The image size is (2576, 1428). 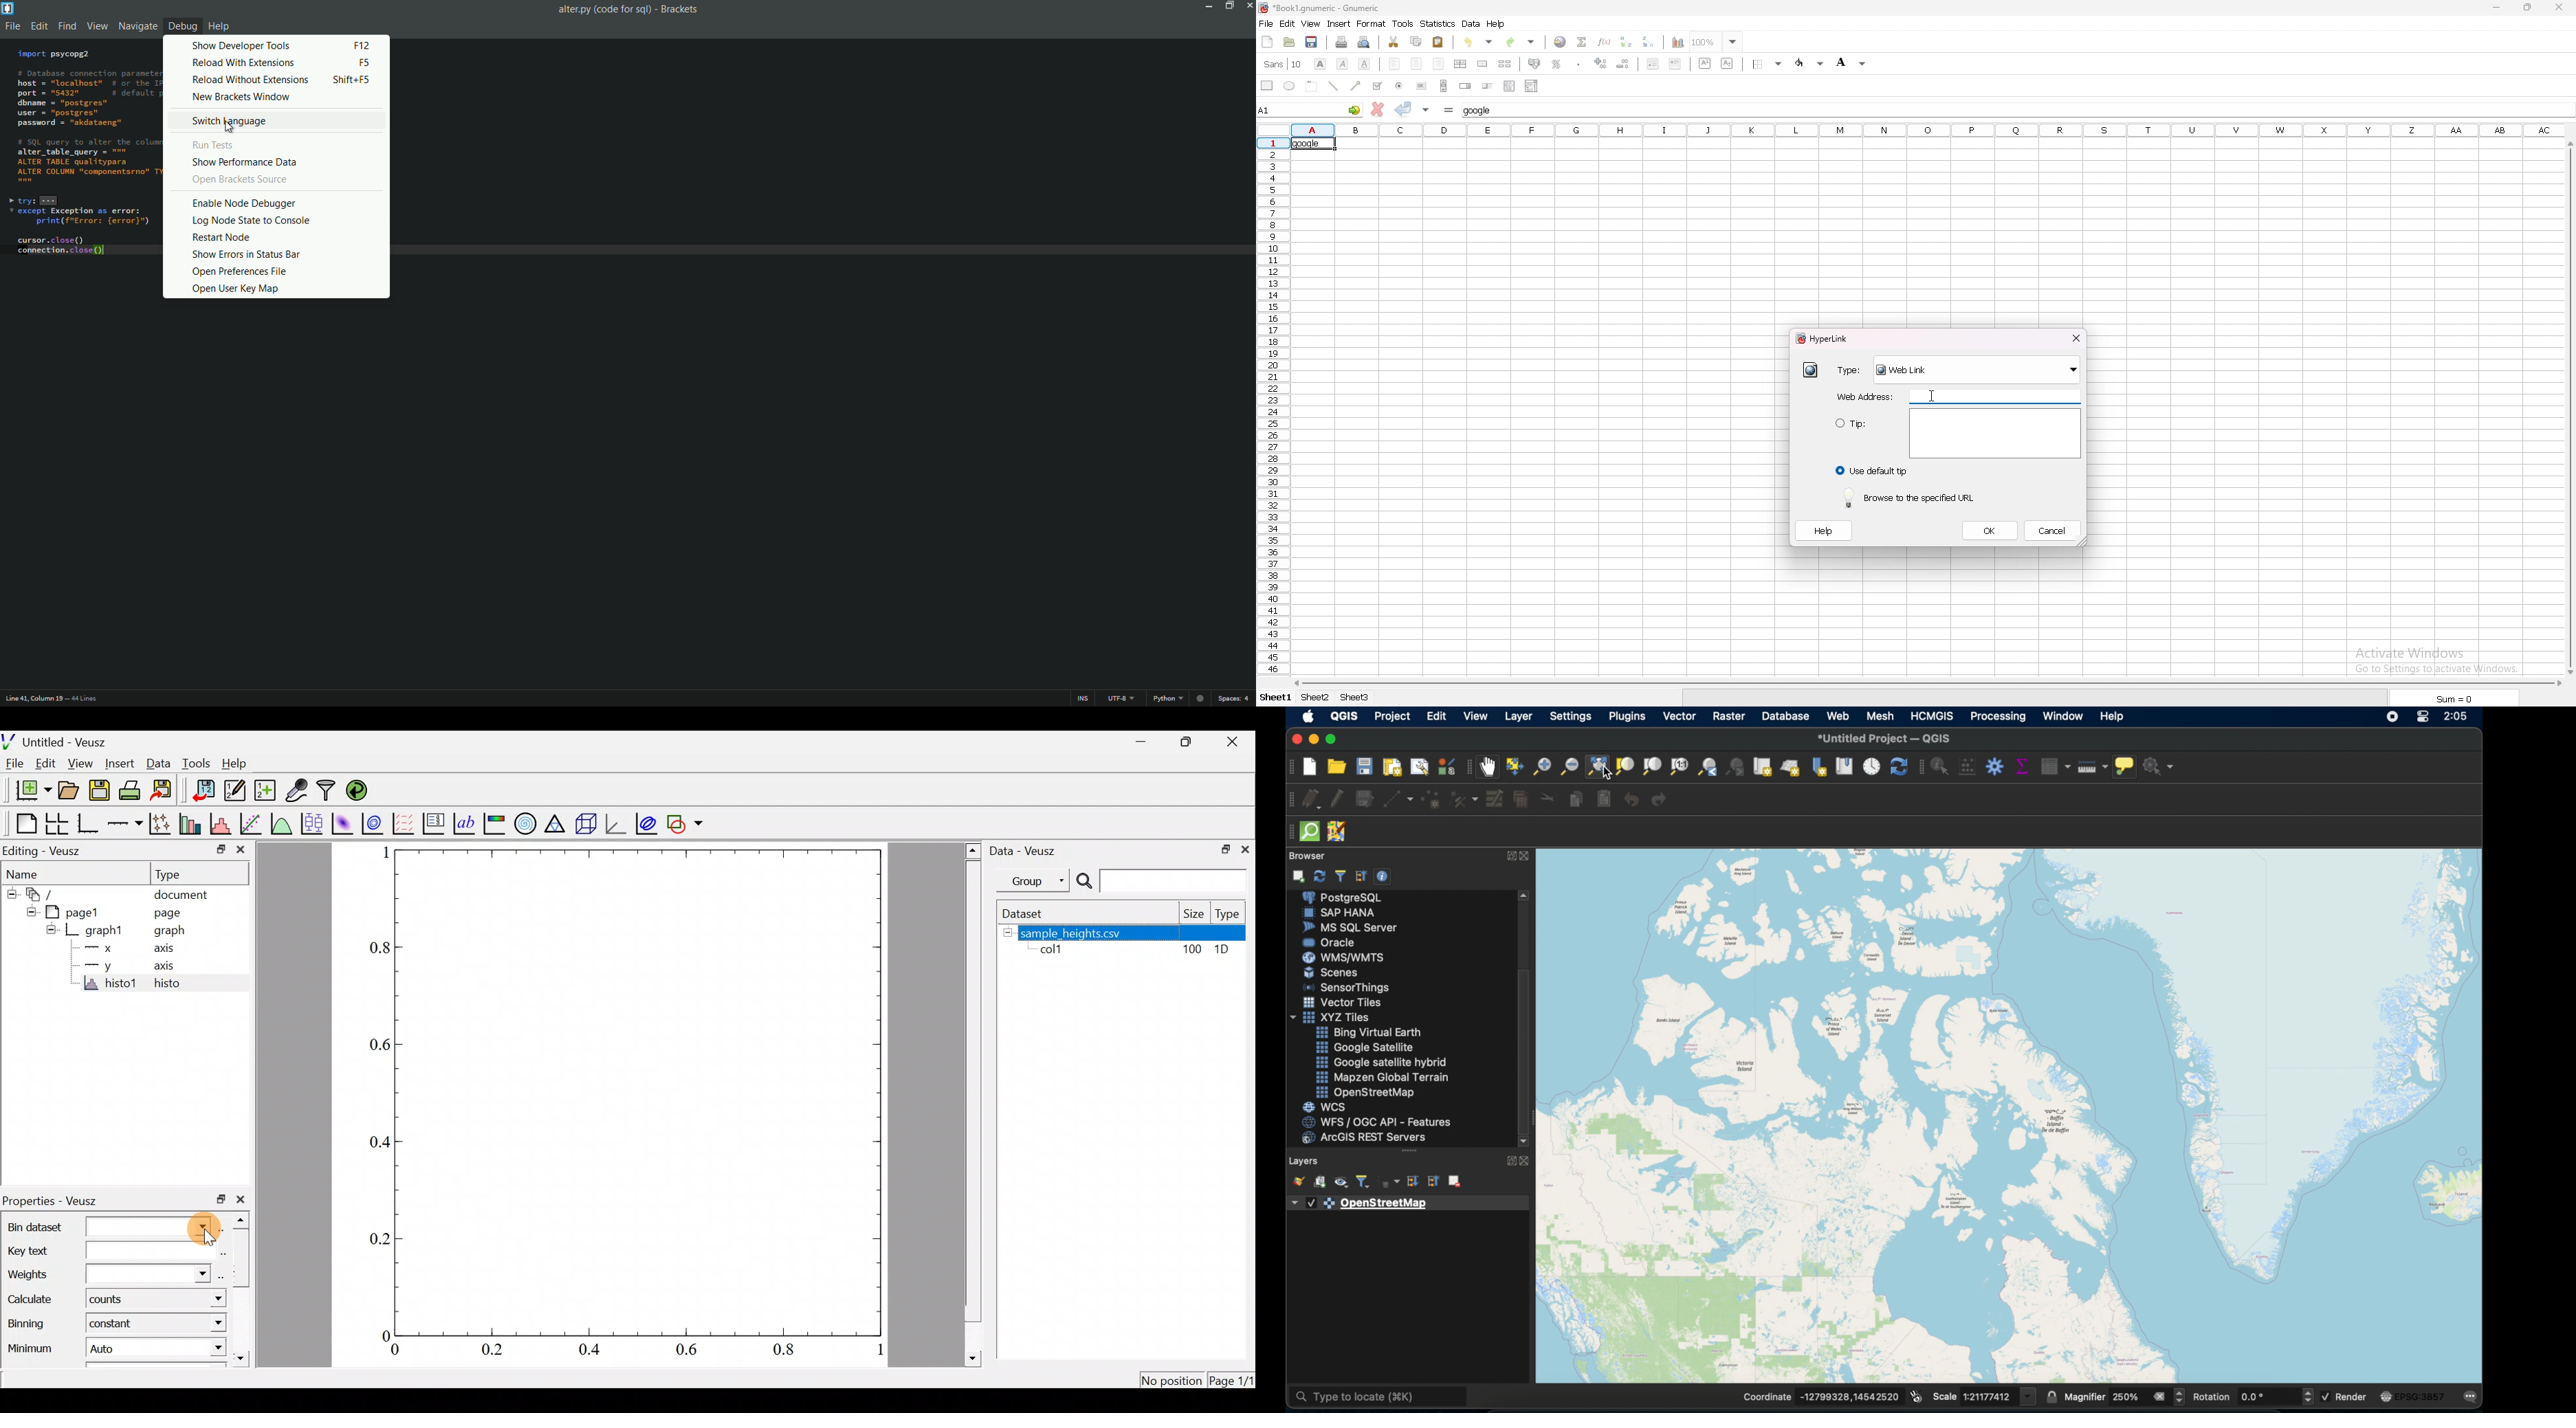 What do you see at coordinates (67, 26) in the screenshot?
I see `find menu` at bounding box center [67, 26].